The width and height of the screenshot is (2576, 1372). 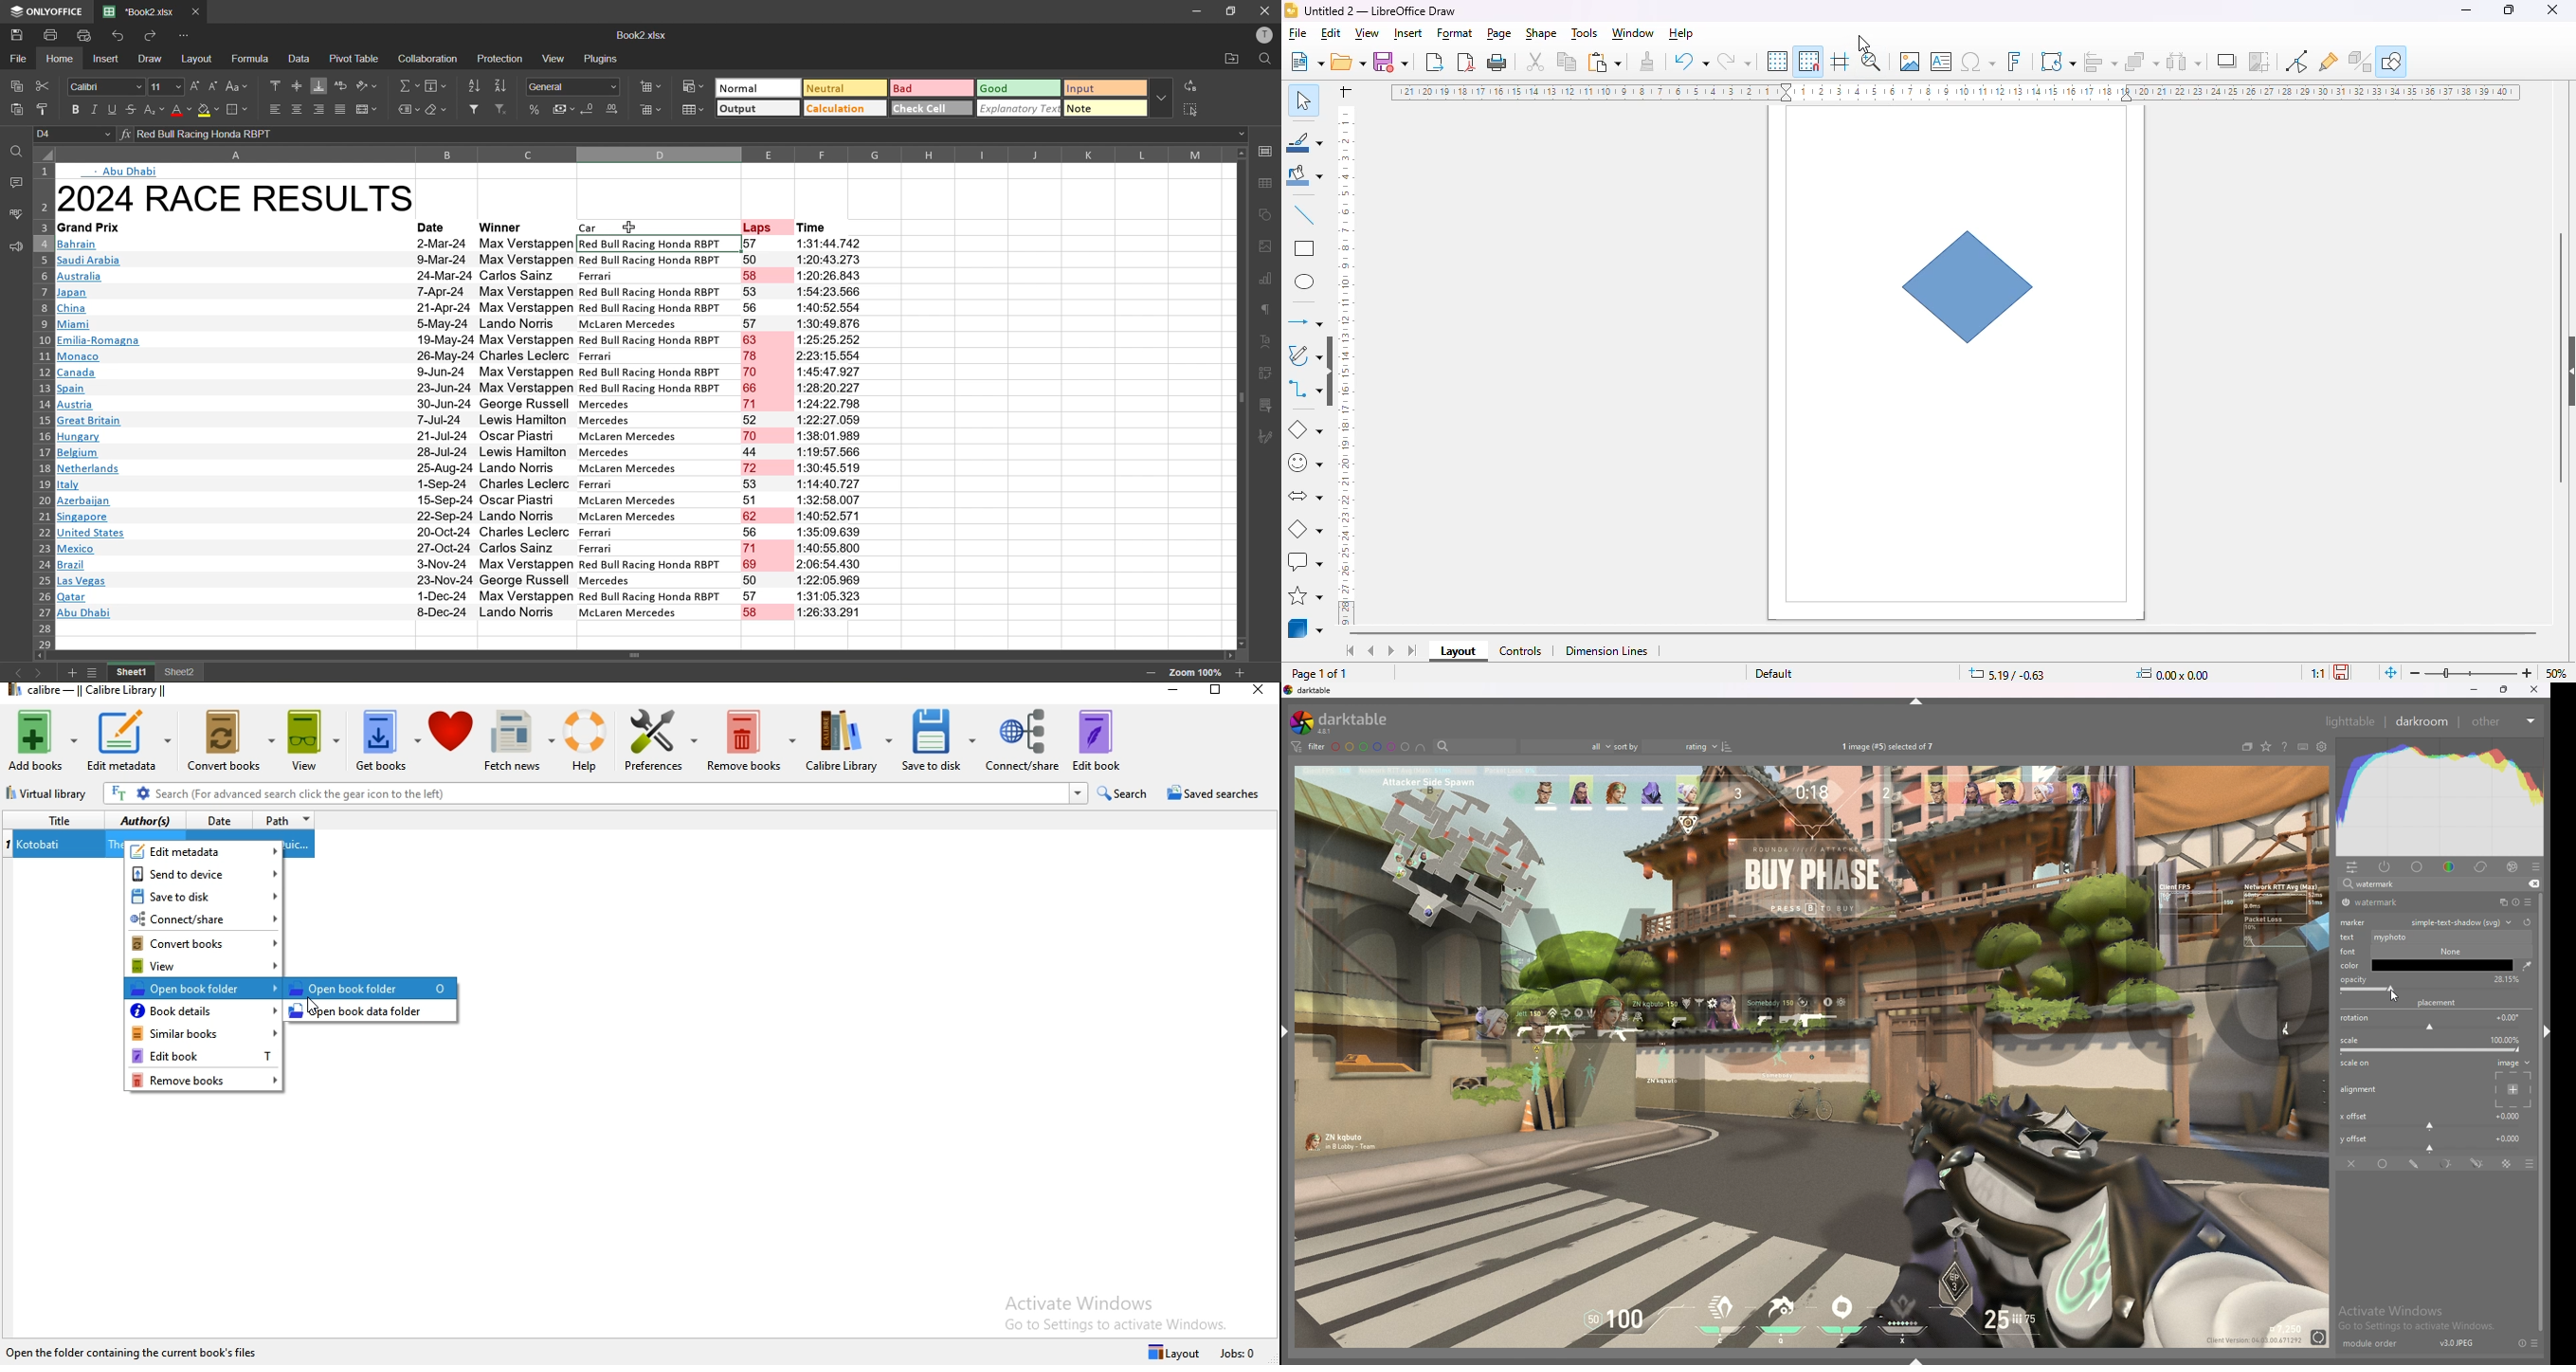 What do you see at coordinates (1890, 746) in the screenshot?
I see `images selected` at bounding box center [1890, 746].